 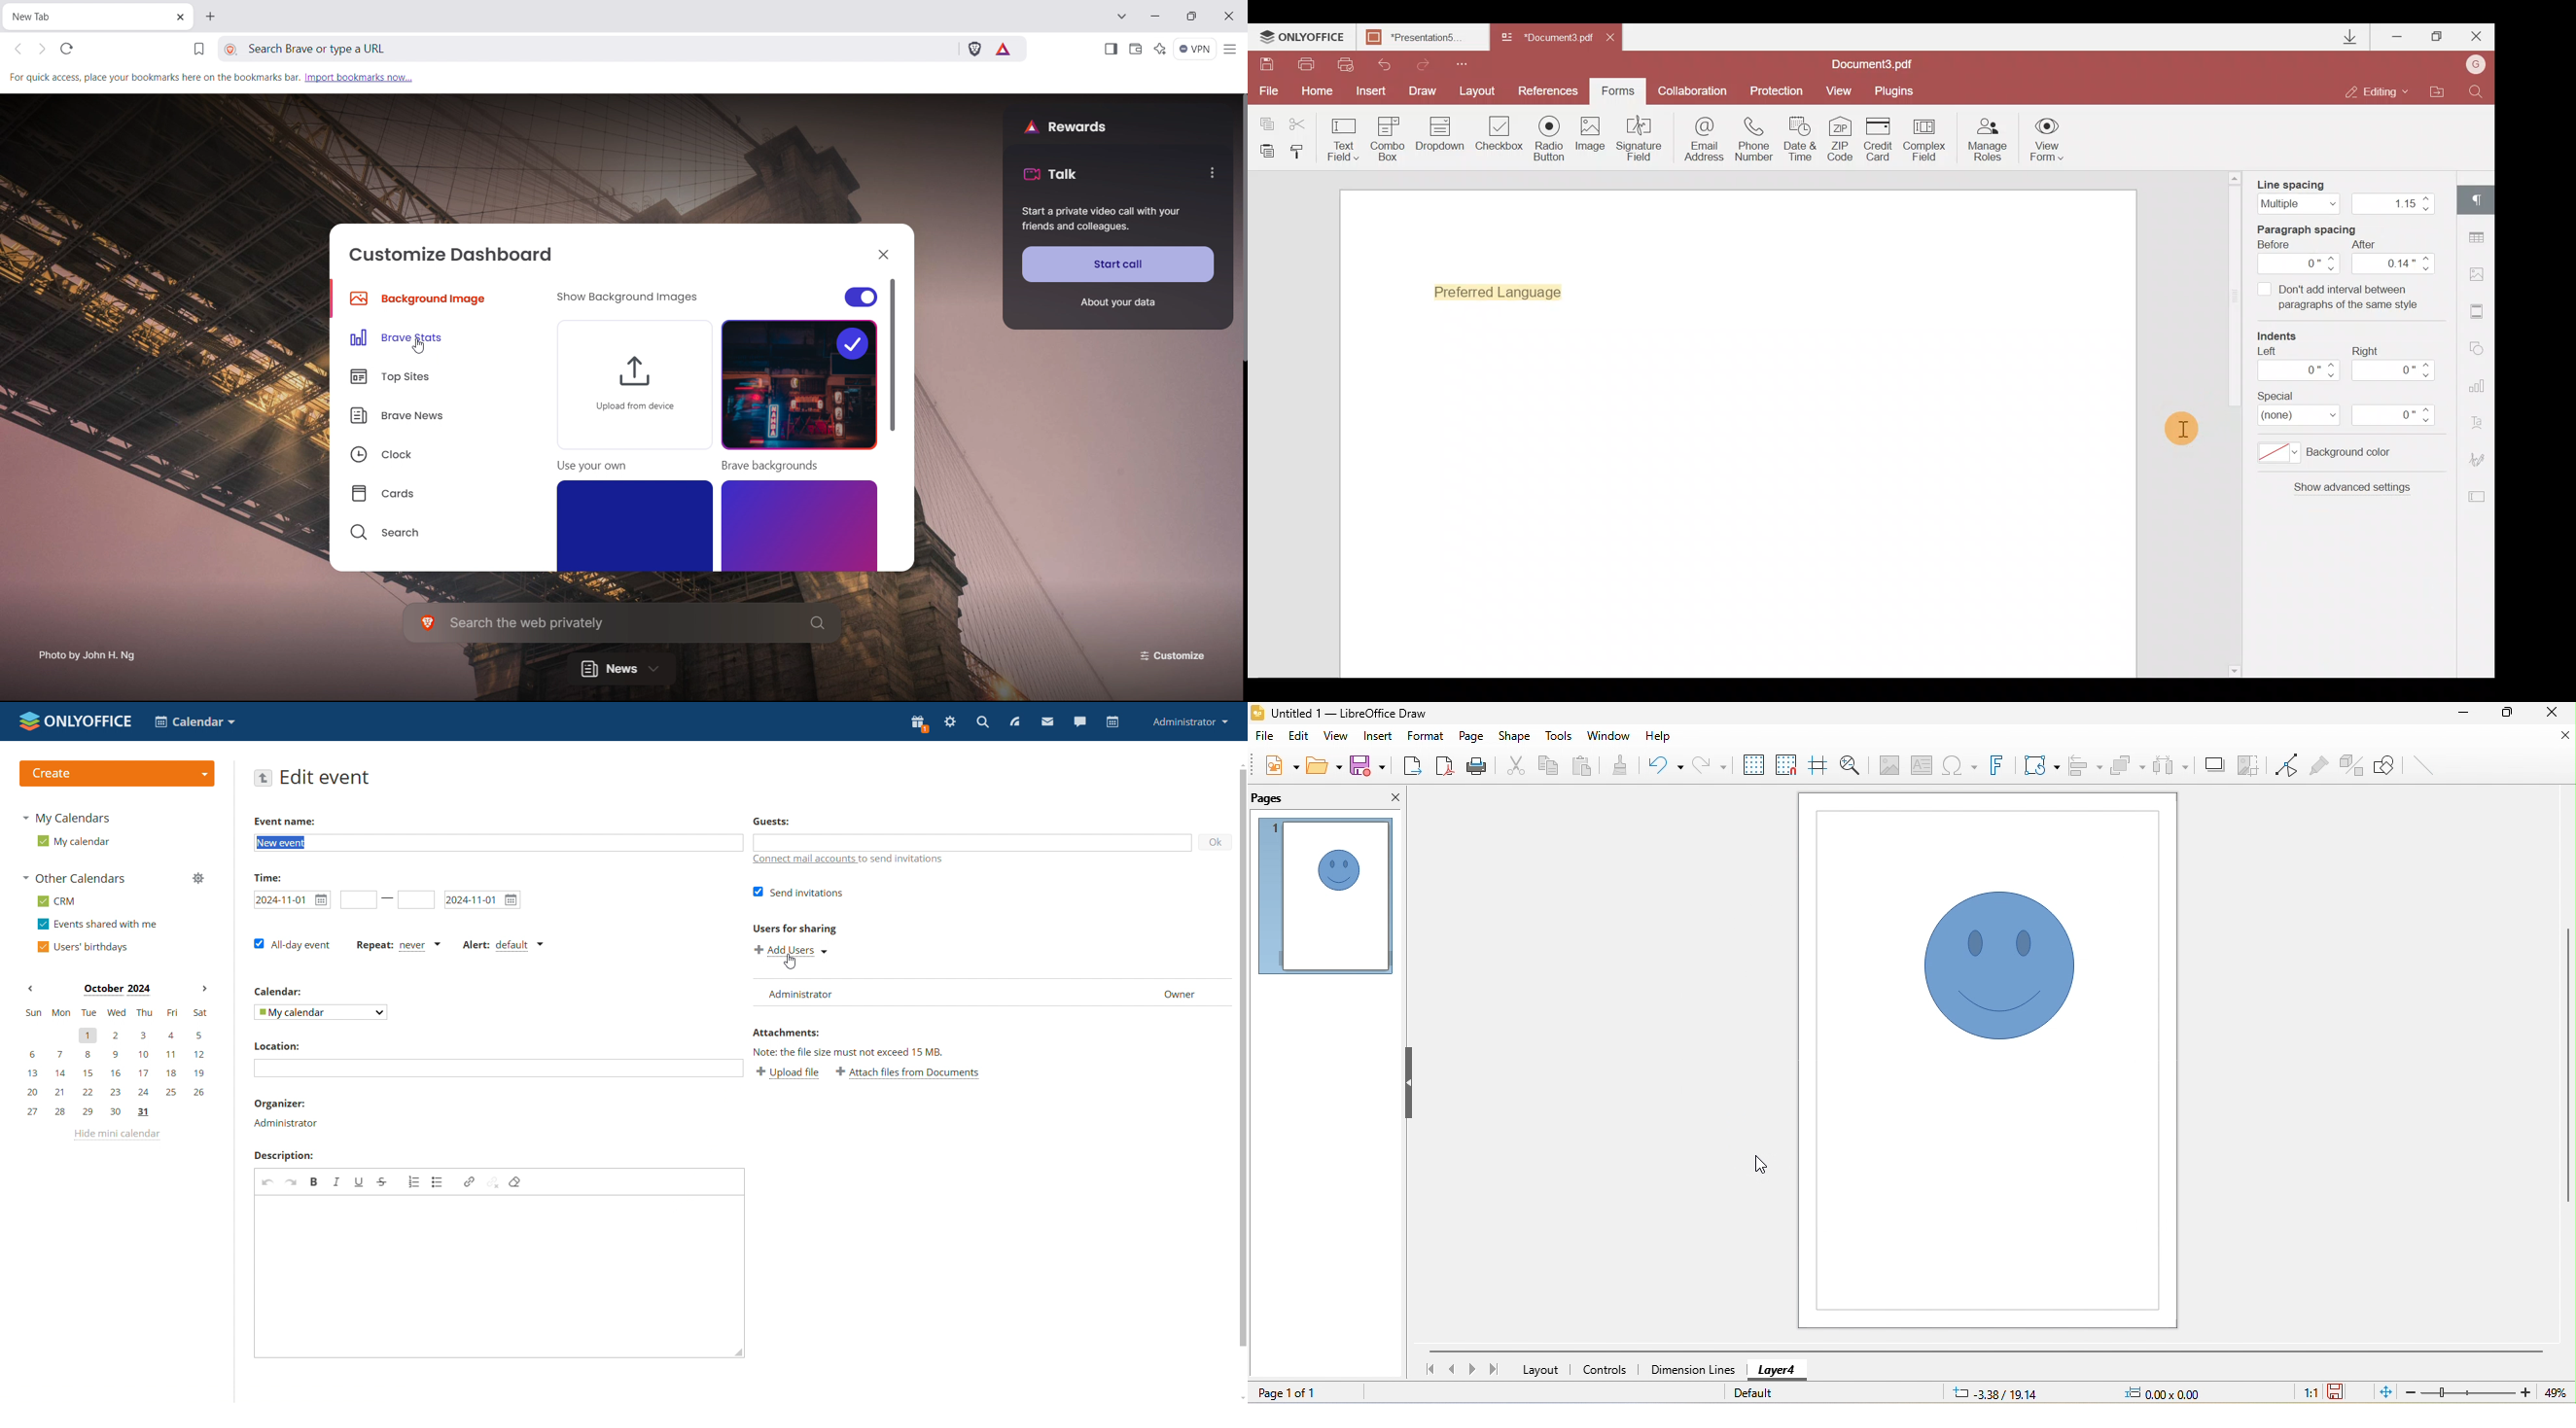 I want to click on show draw function, so click(x=2382, y=765).